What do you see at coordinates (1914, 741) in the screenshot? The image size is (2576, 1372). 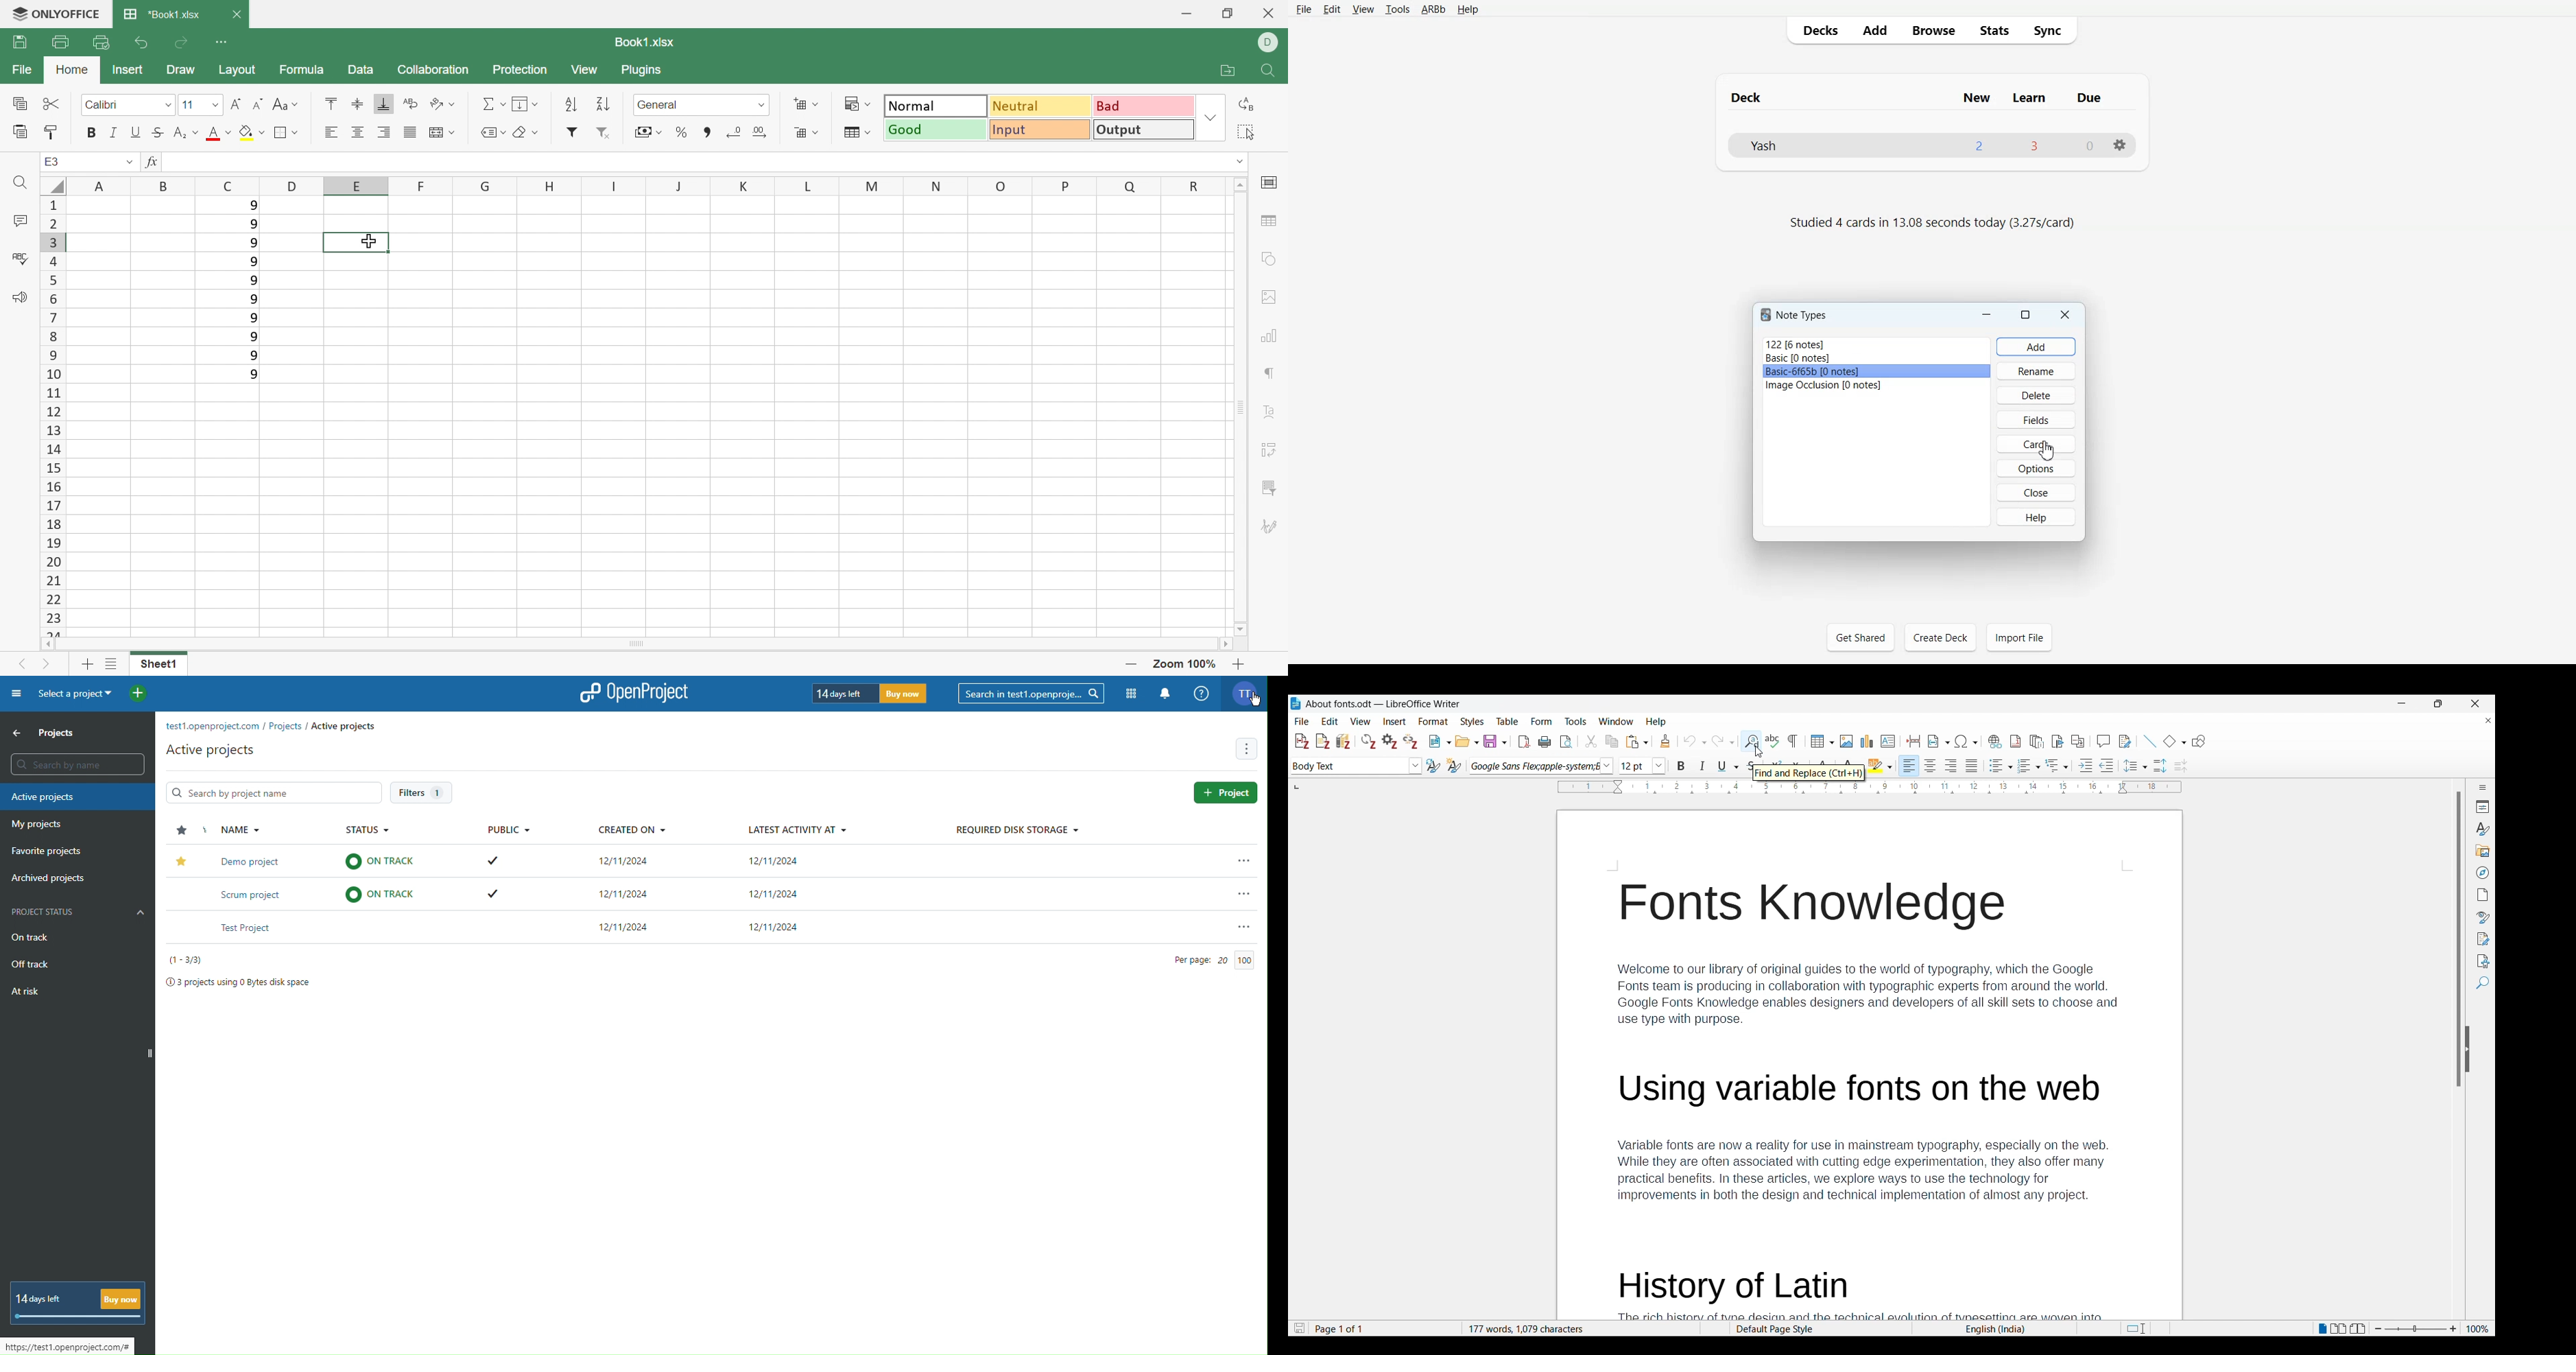 I see `Insert page break ` at bounding box center [1914, 741].